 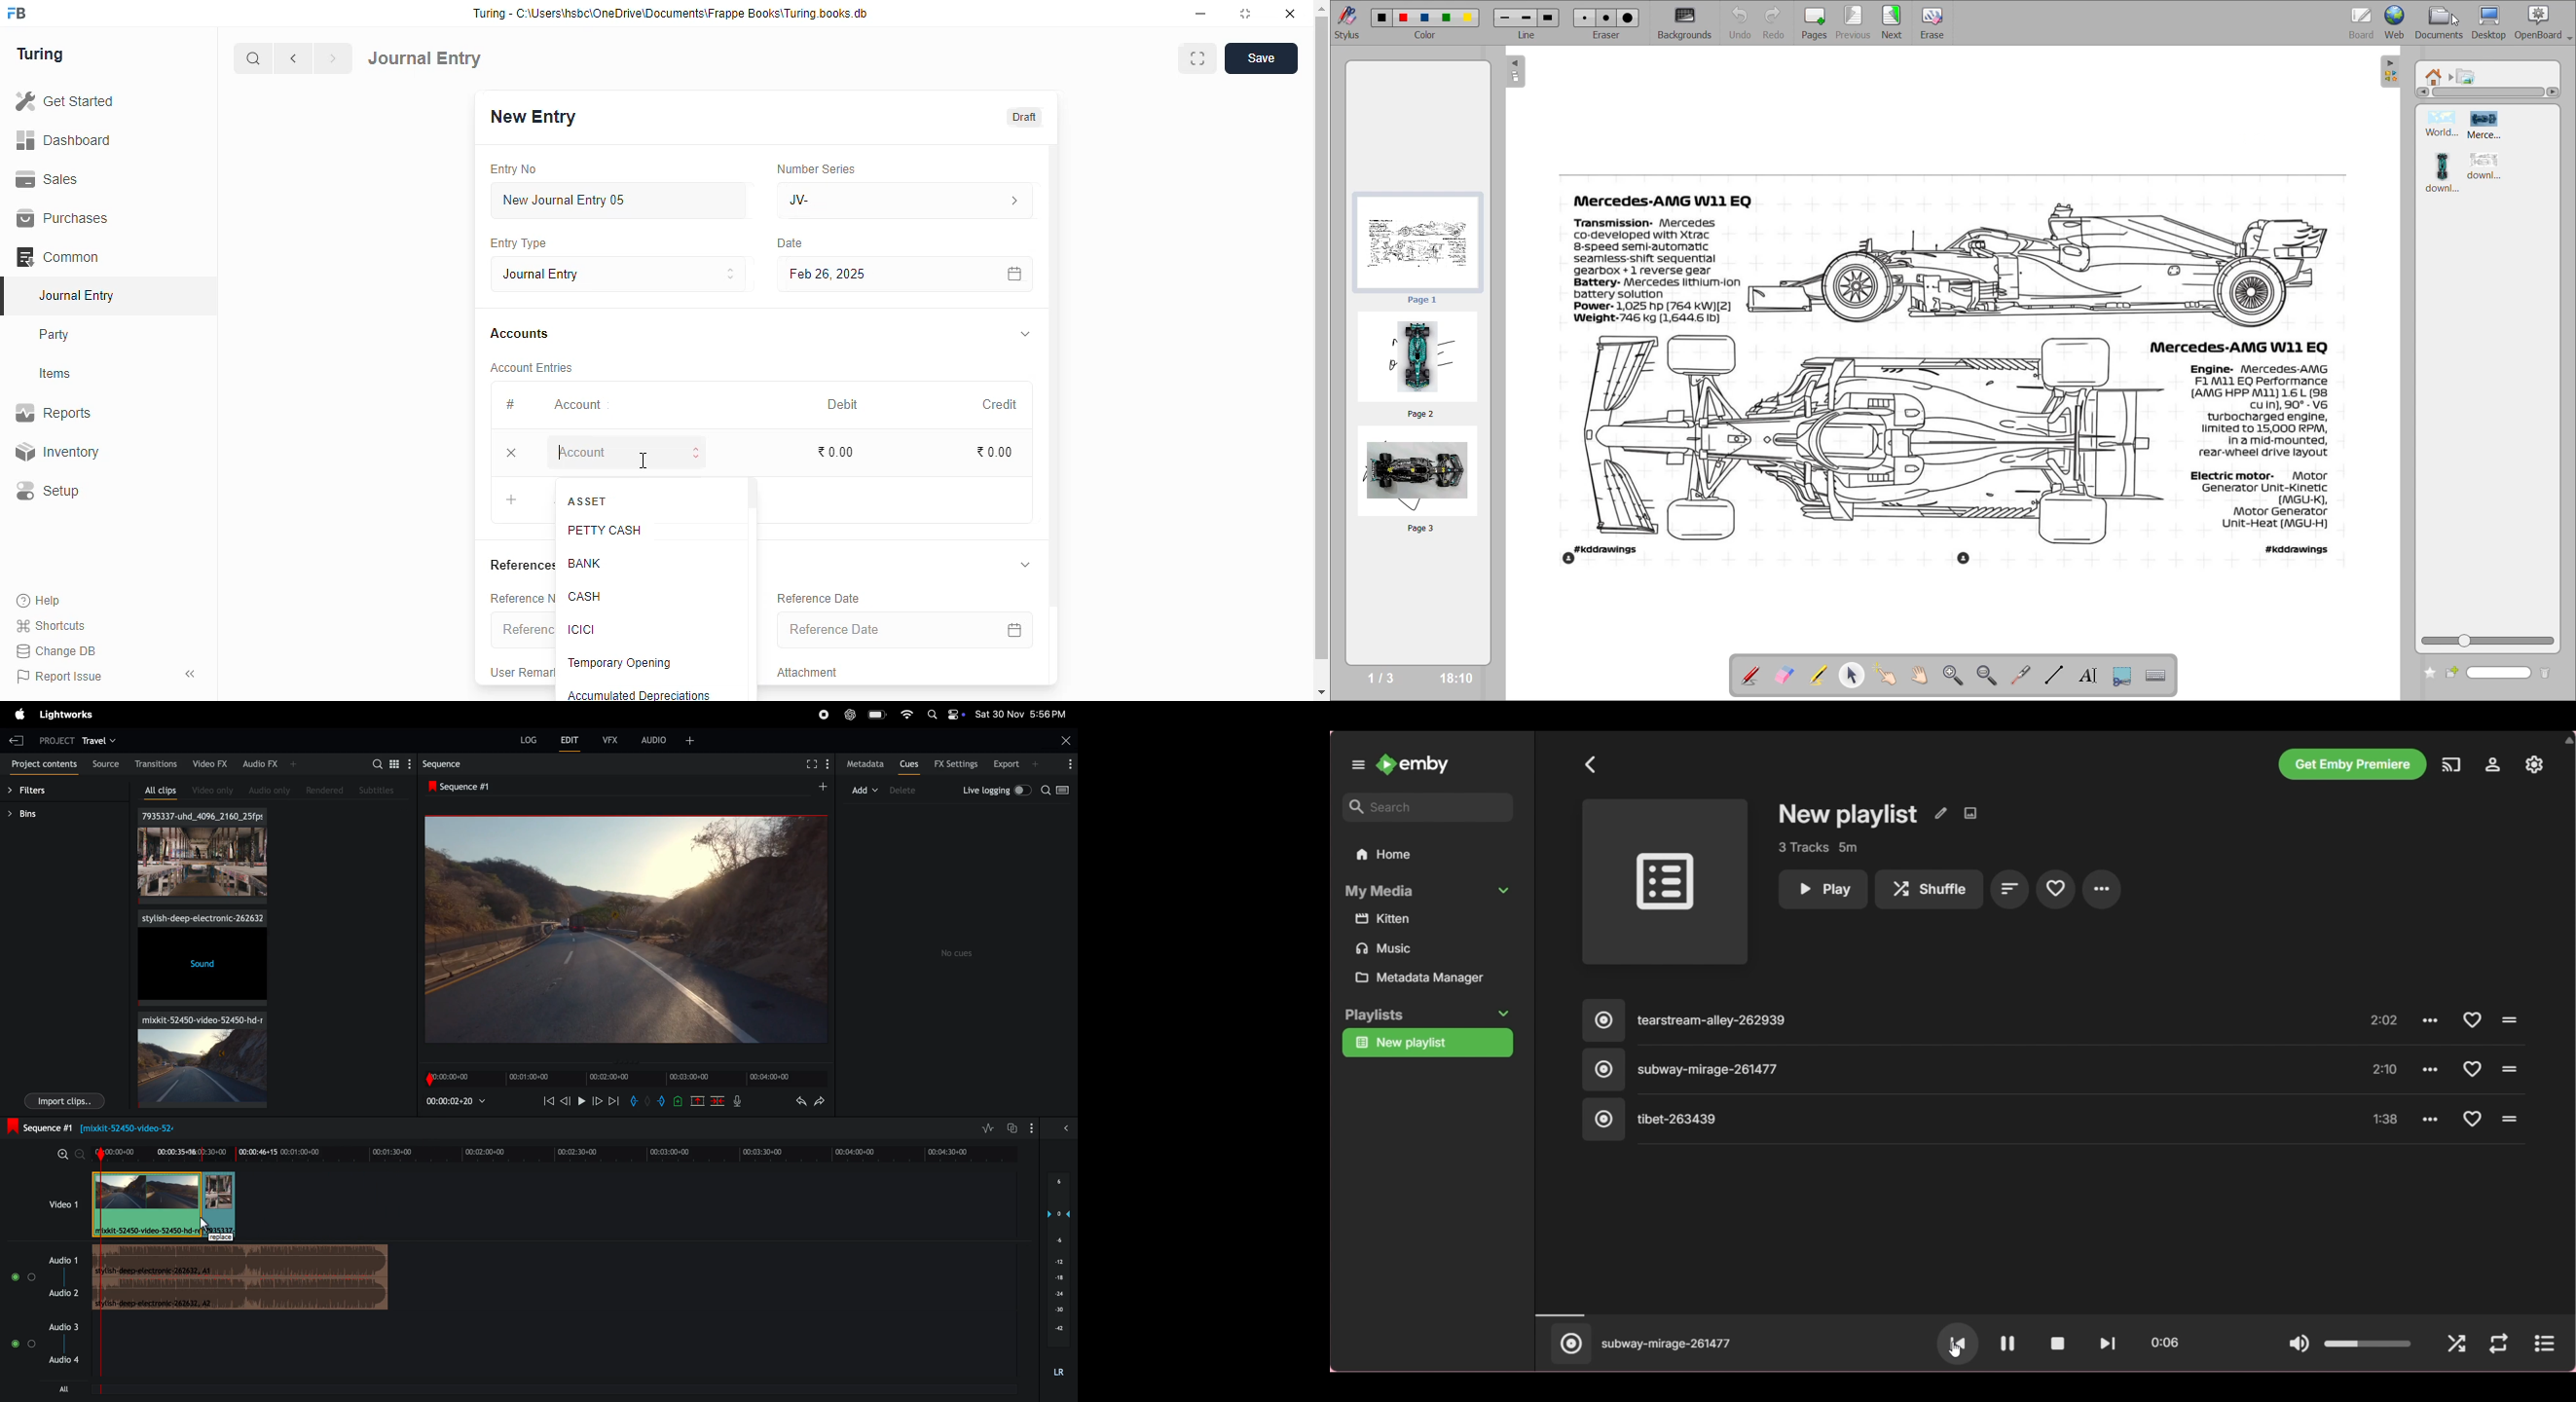 What do you see at coordinates (518, 243) in the screenshot?
I see `entry type` at bounding box center [518, 243].